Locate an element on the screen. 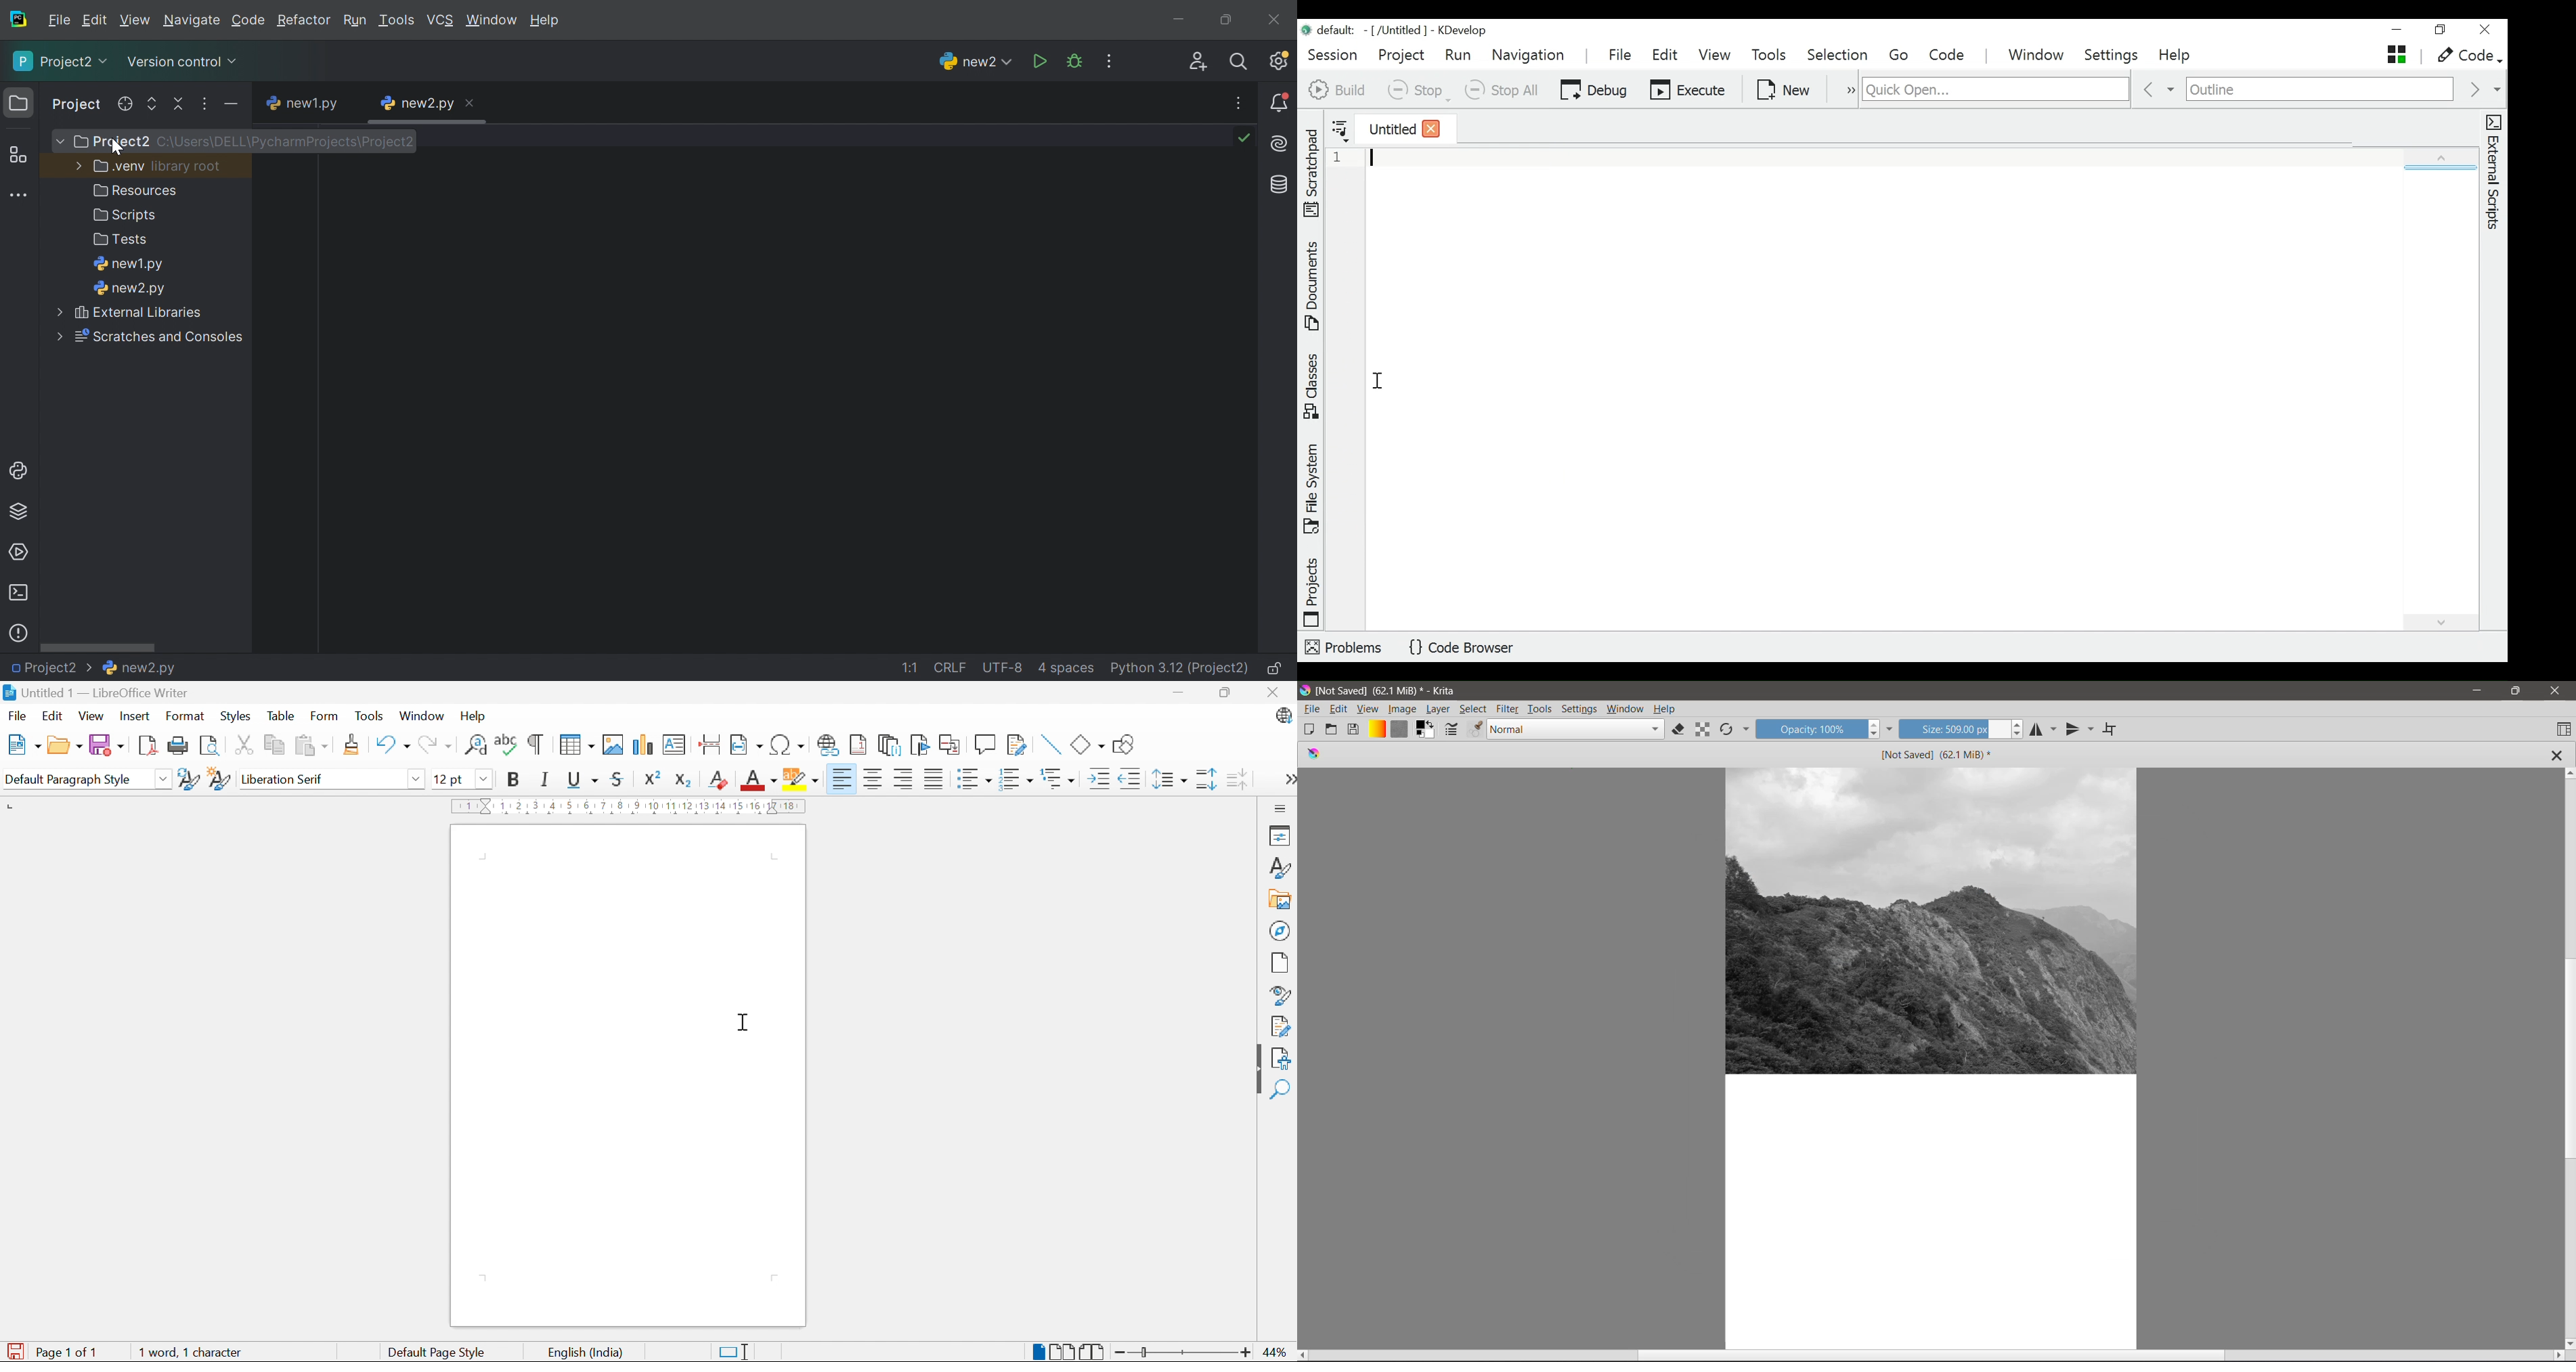 The width and height of the screenshot is (2576, 1372). Code is located at coordinates (248, 20).